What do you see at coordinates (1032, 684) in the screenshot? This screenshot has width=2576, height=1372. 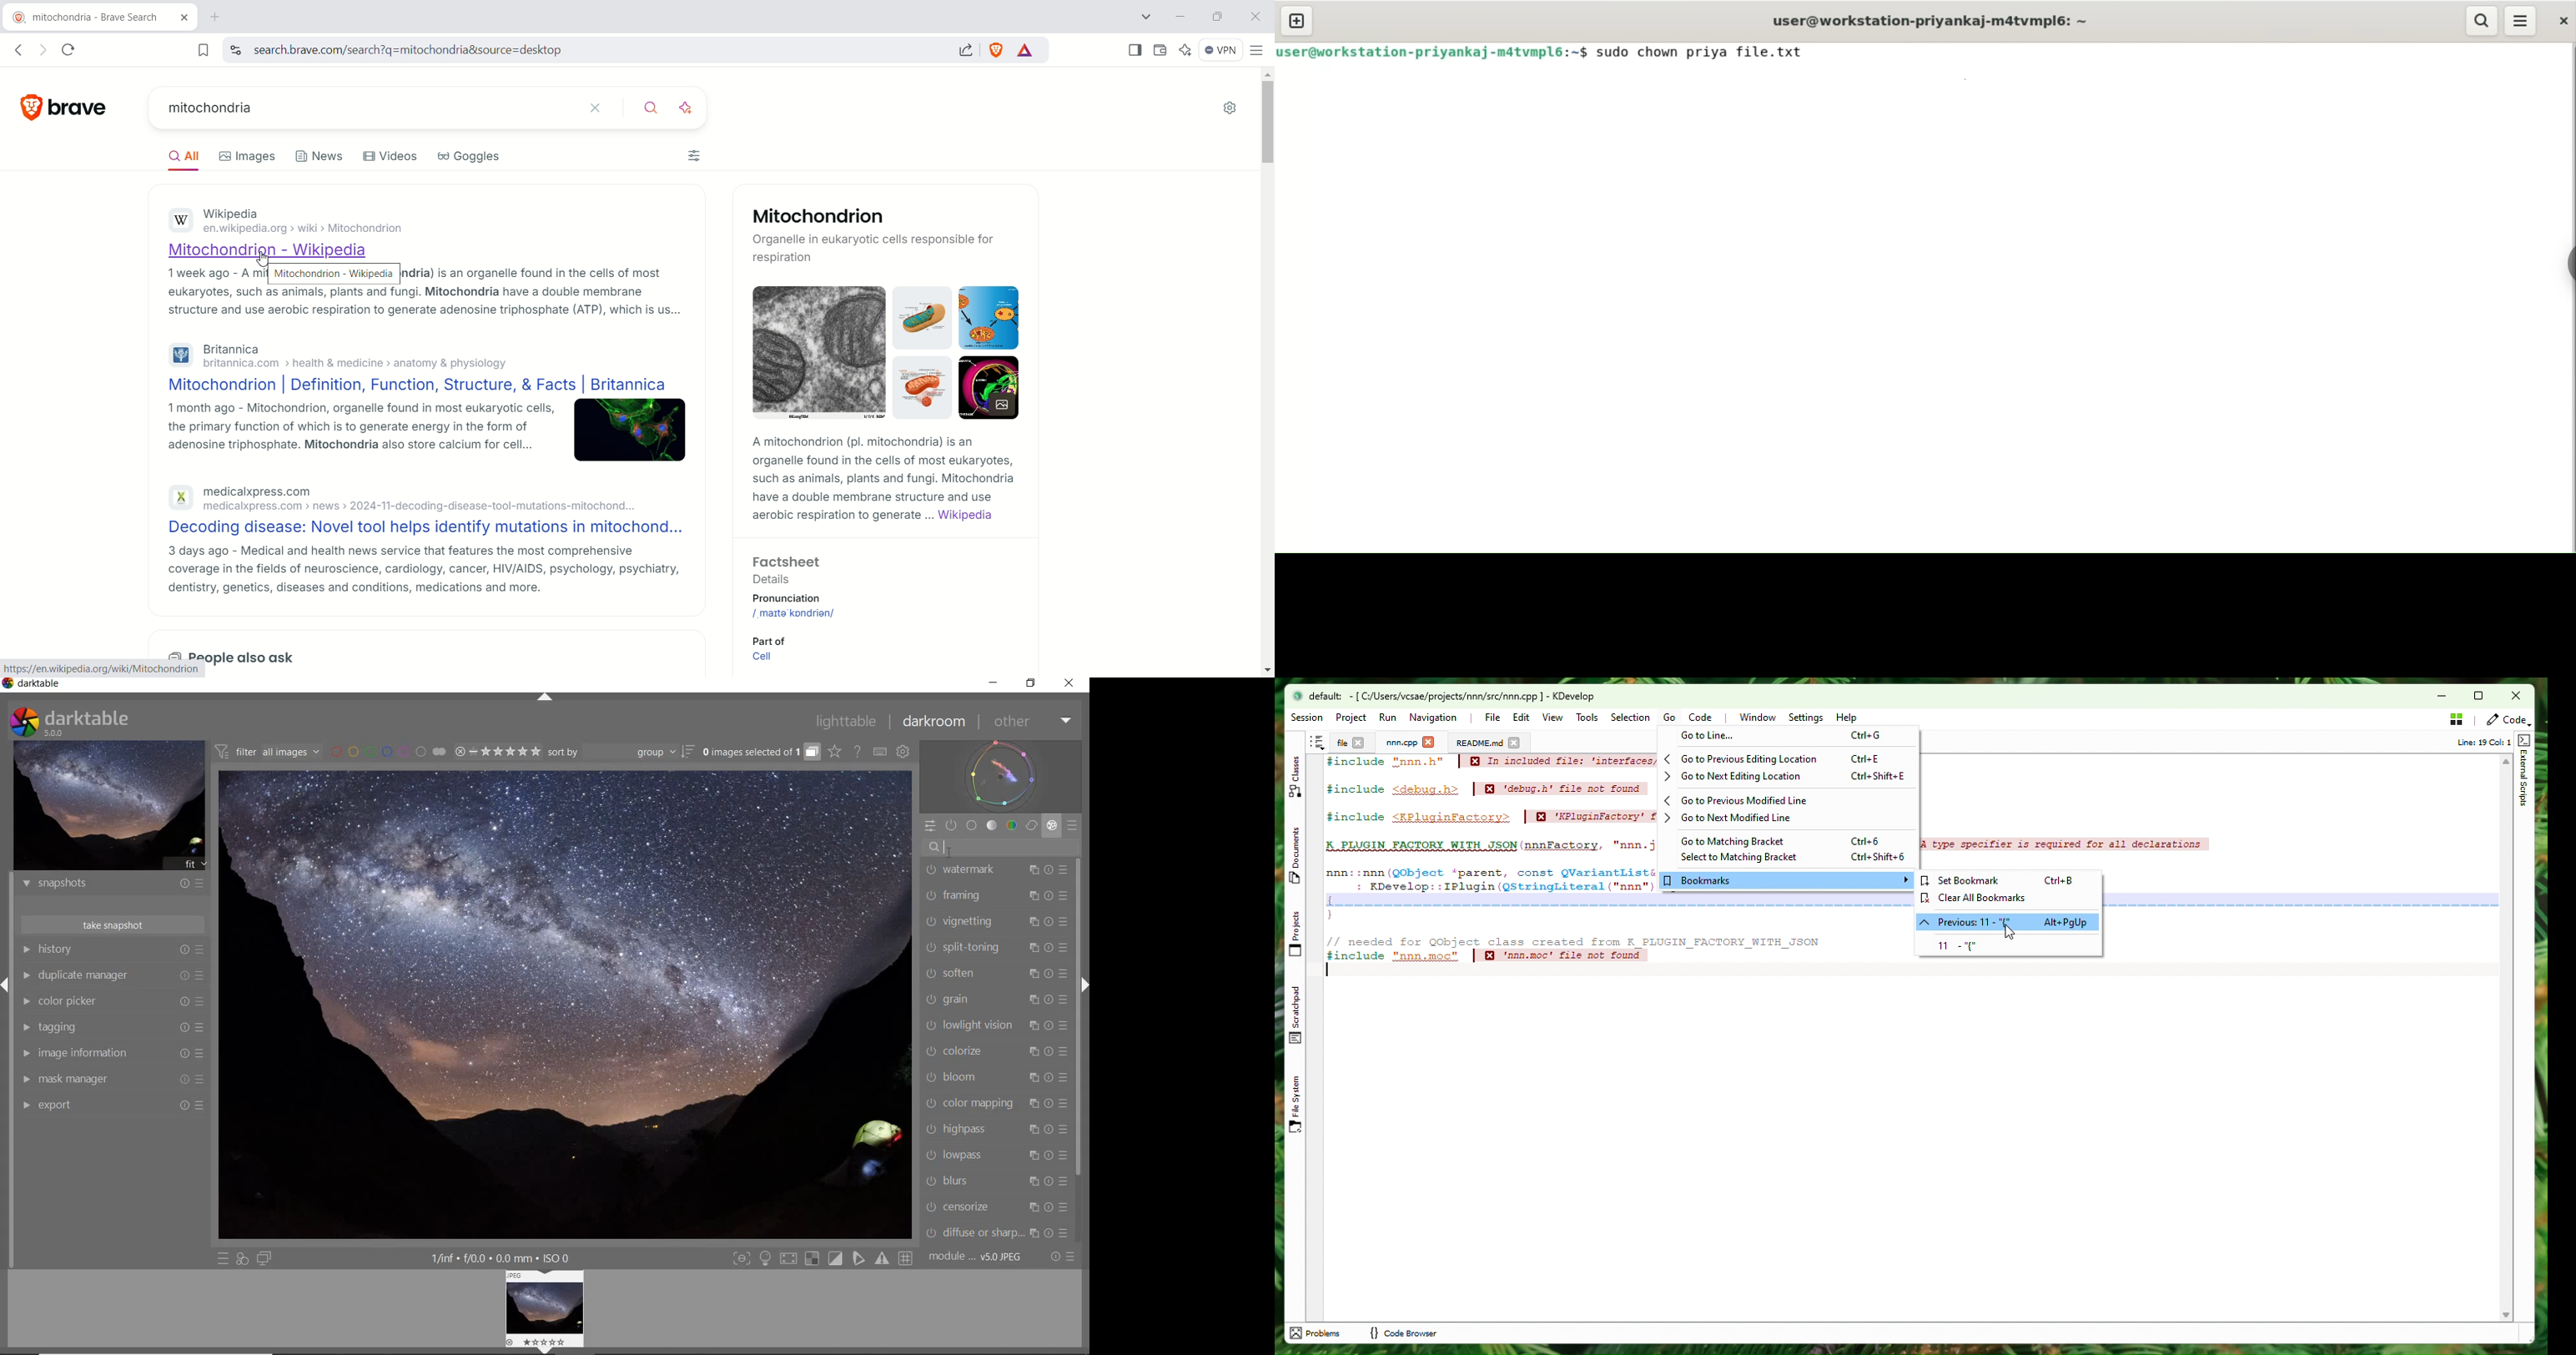 I see `RESTORE` at bounding box center [1032, 684].